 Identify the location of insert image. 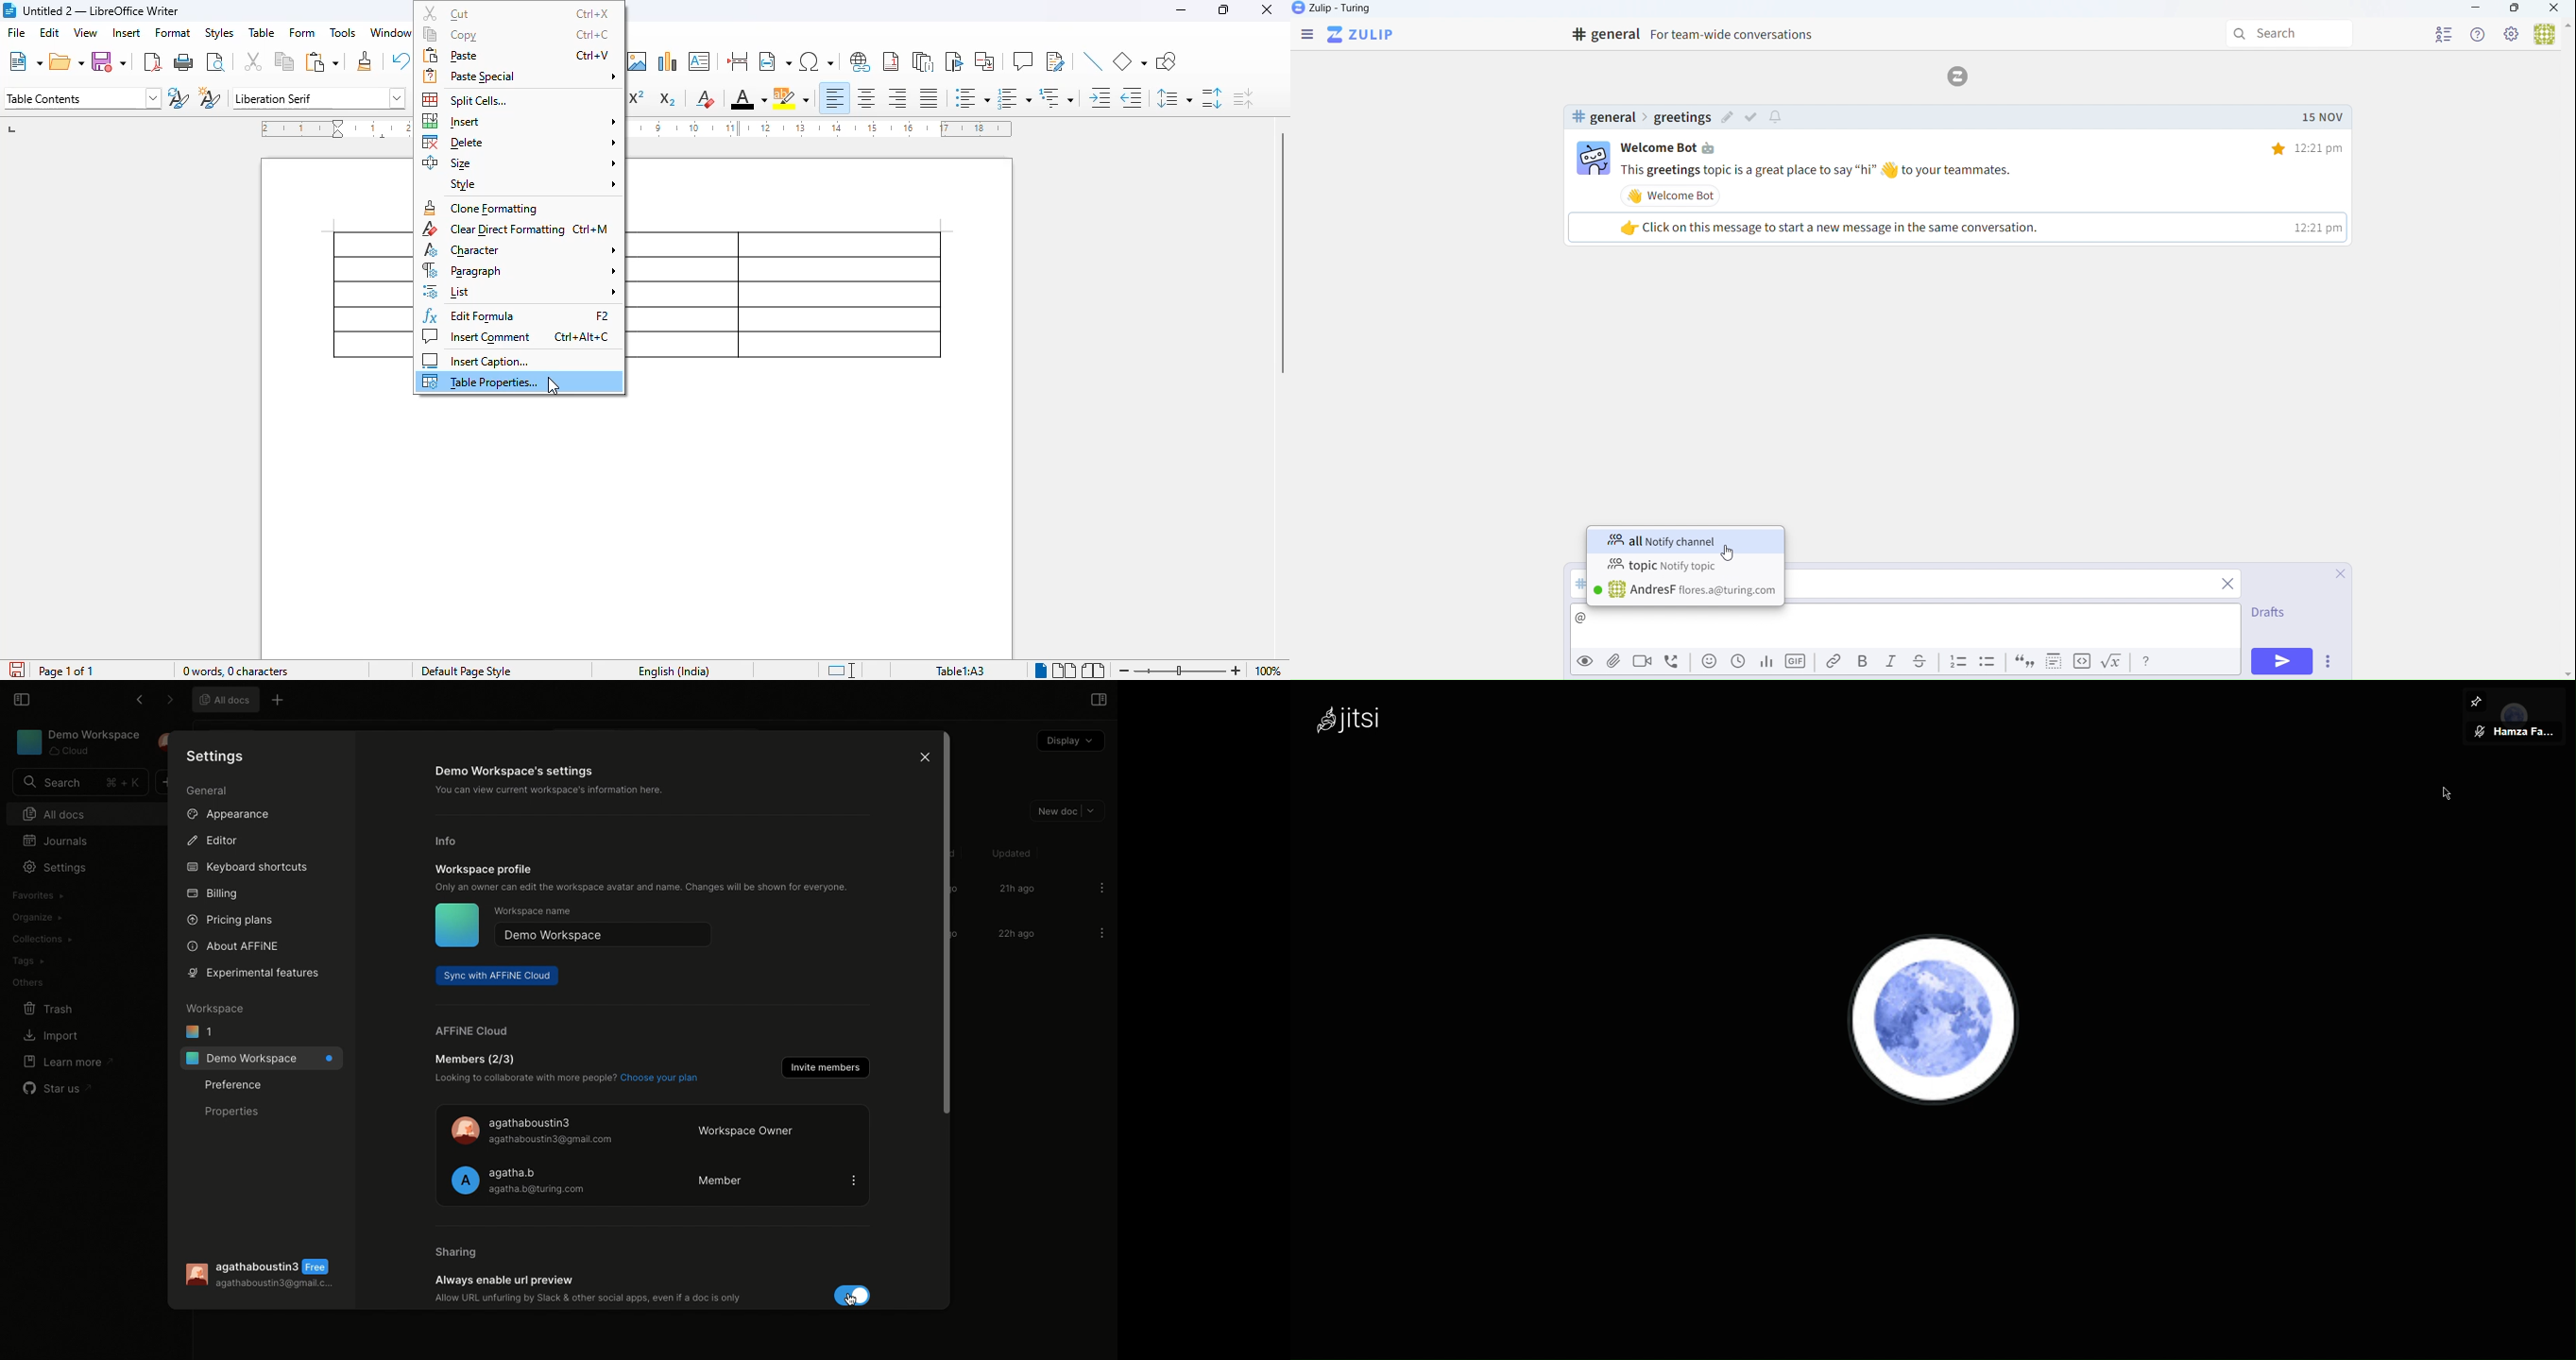
(637, 60).